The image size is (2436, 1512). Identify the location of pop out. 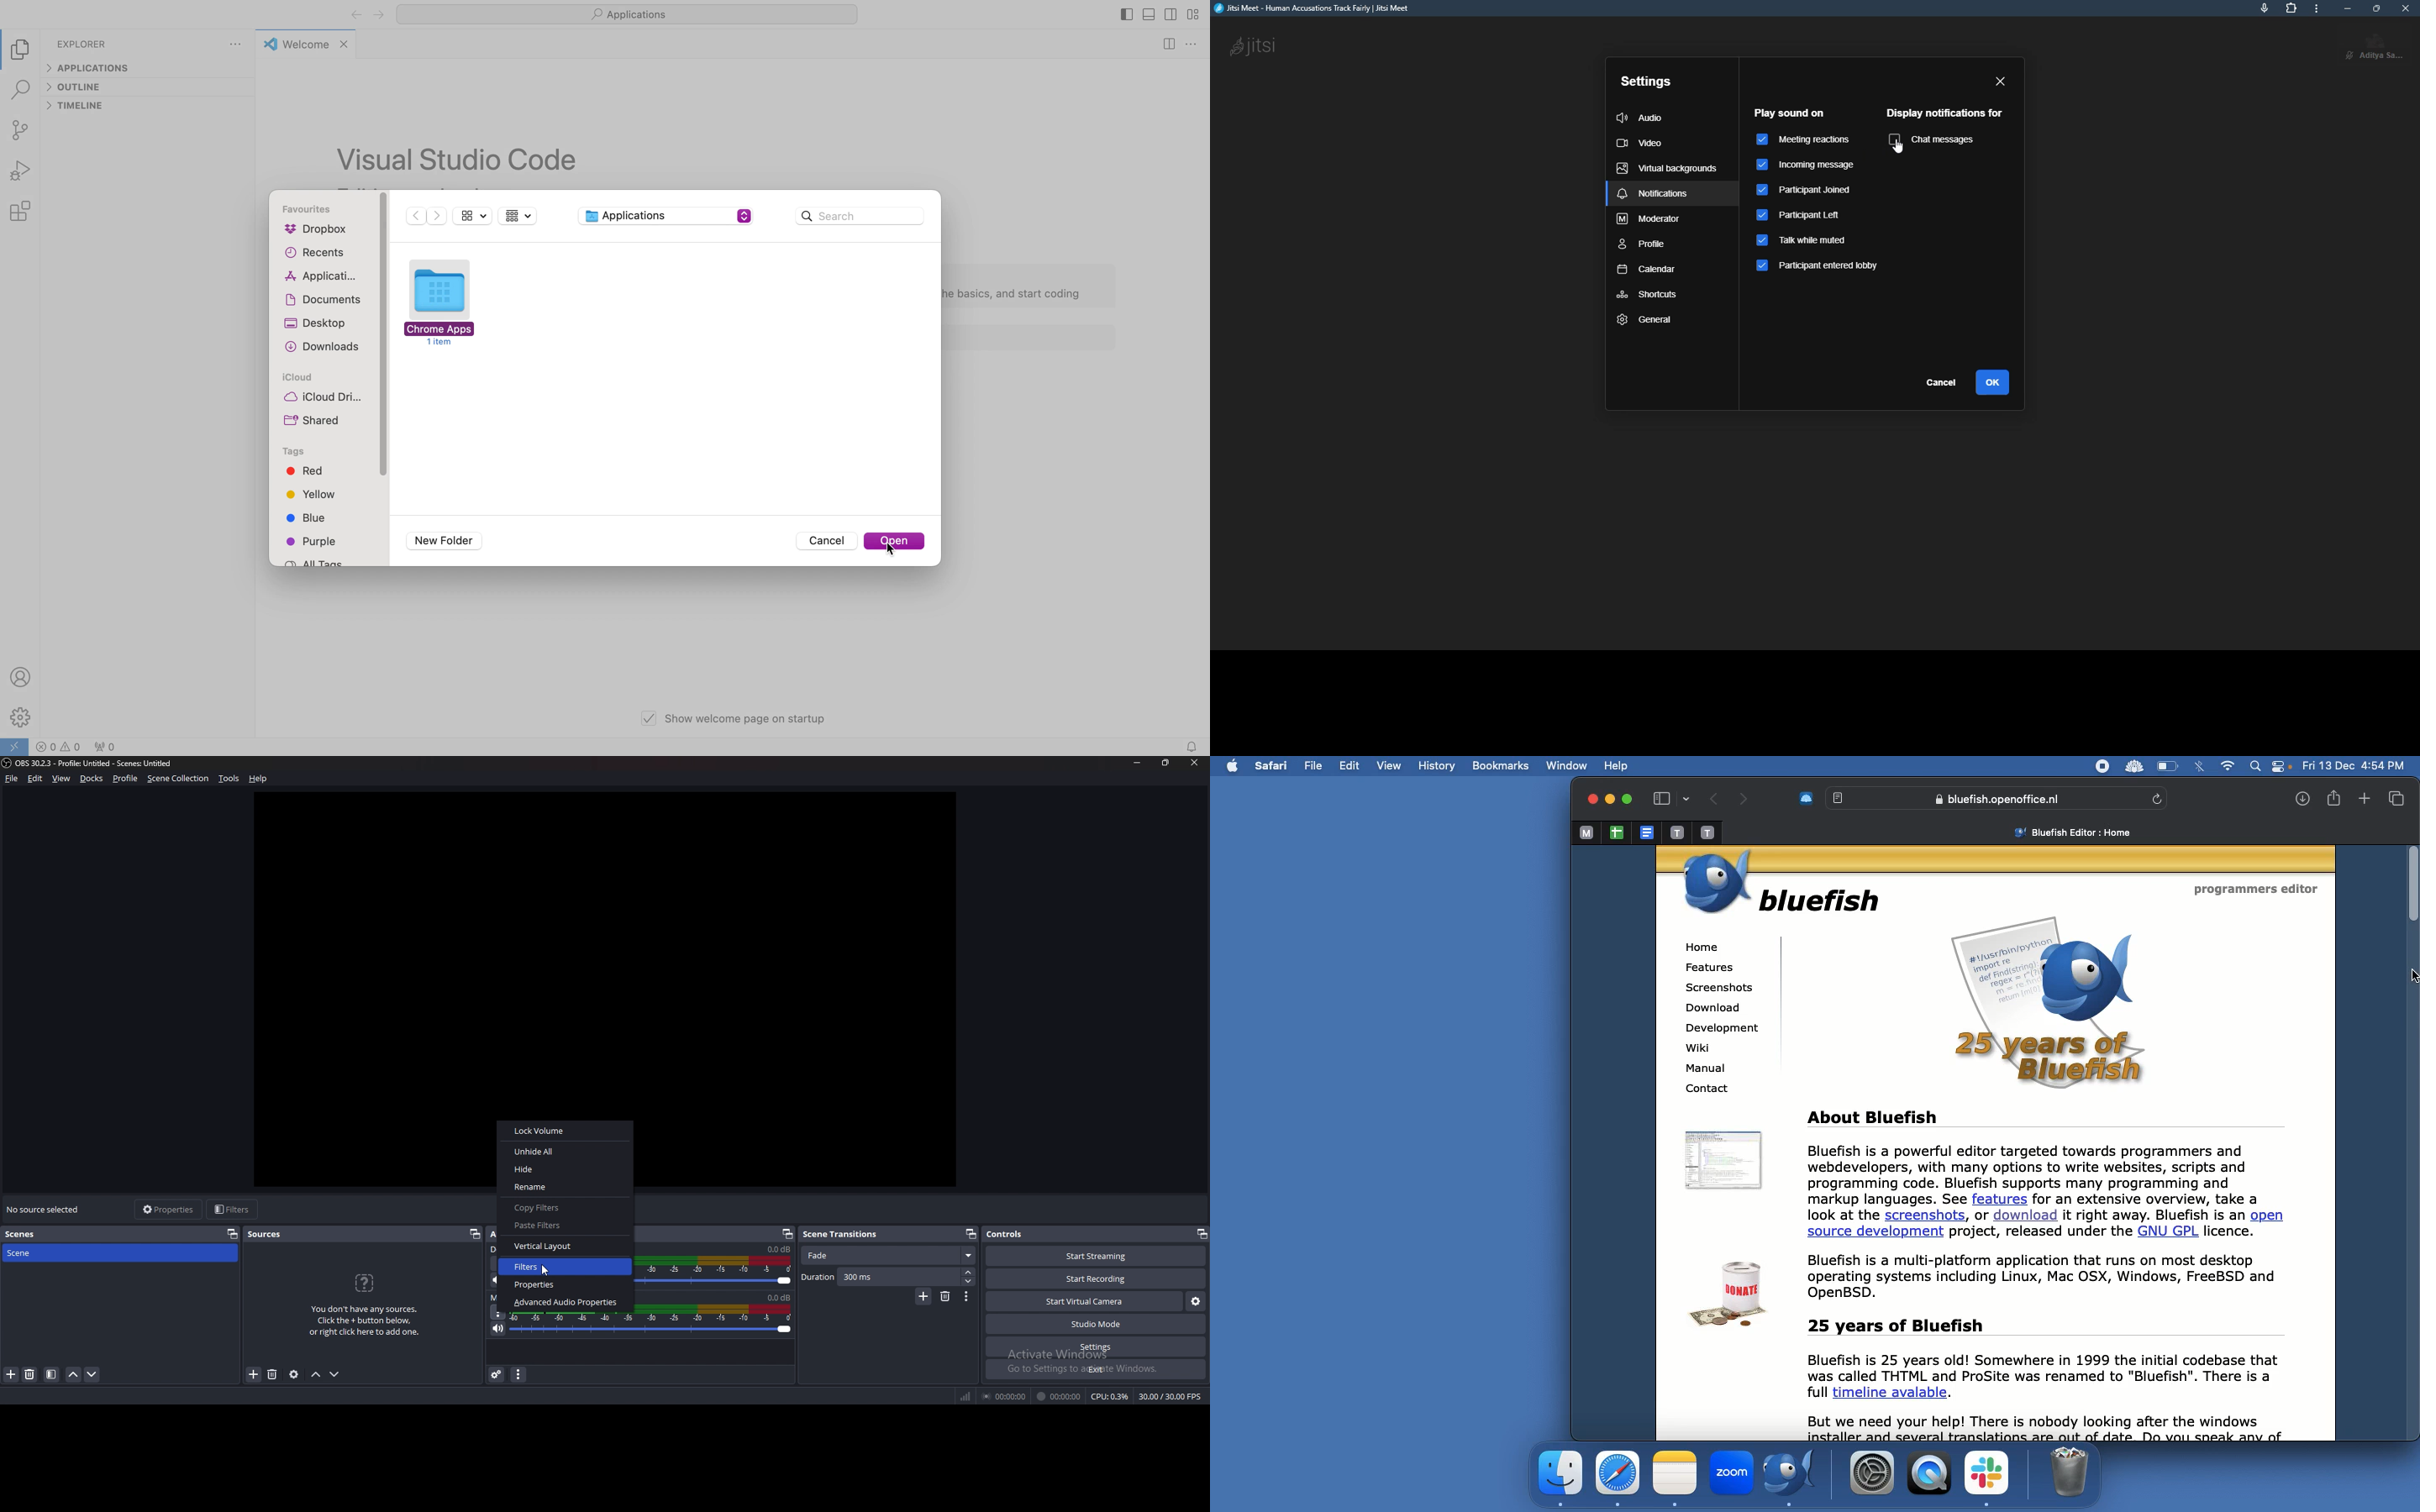
(1202, 1235).